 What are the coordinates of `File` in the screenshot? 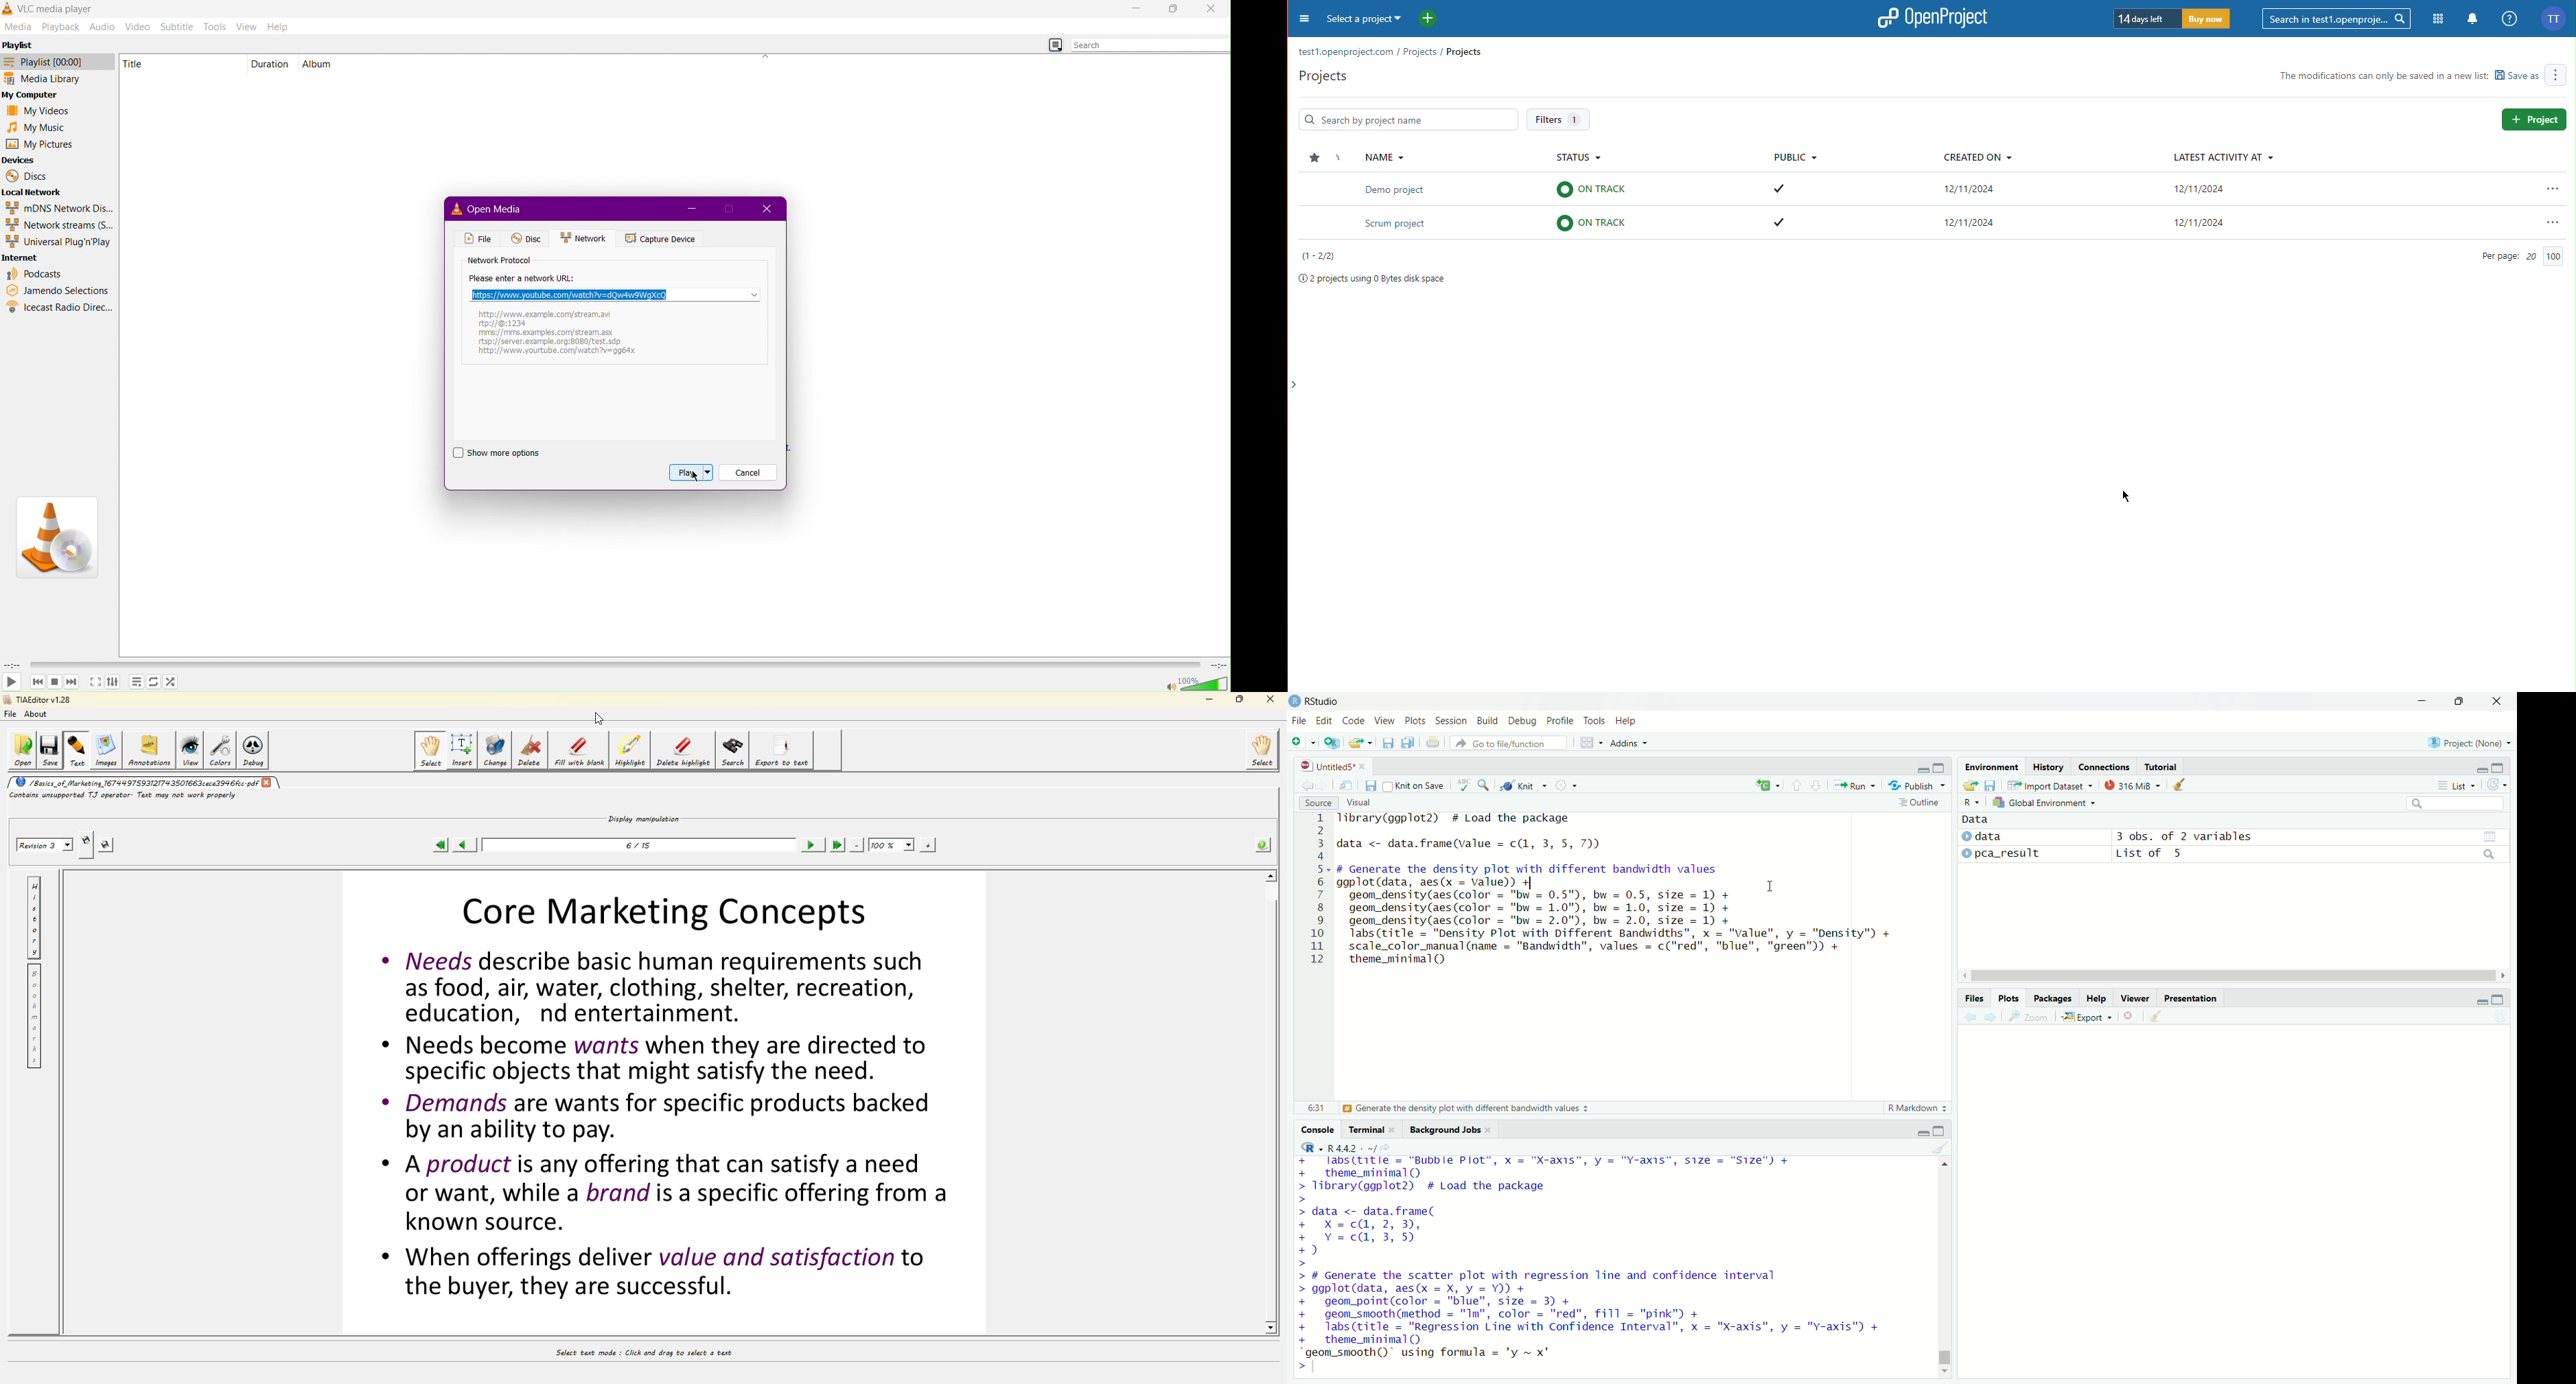 It's located at (1299, 721).